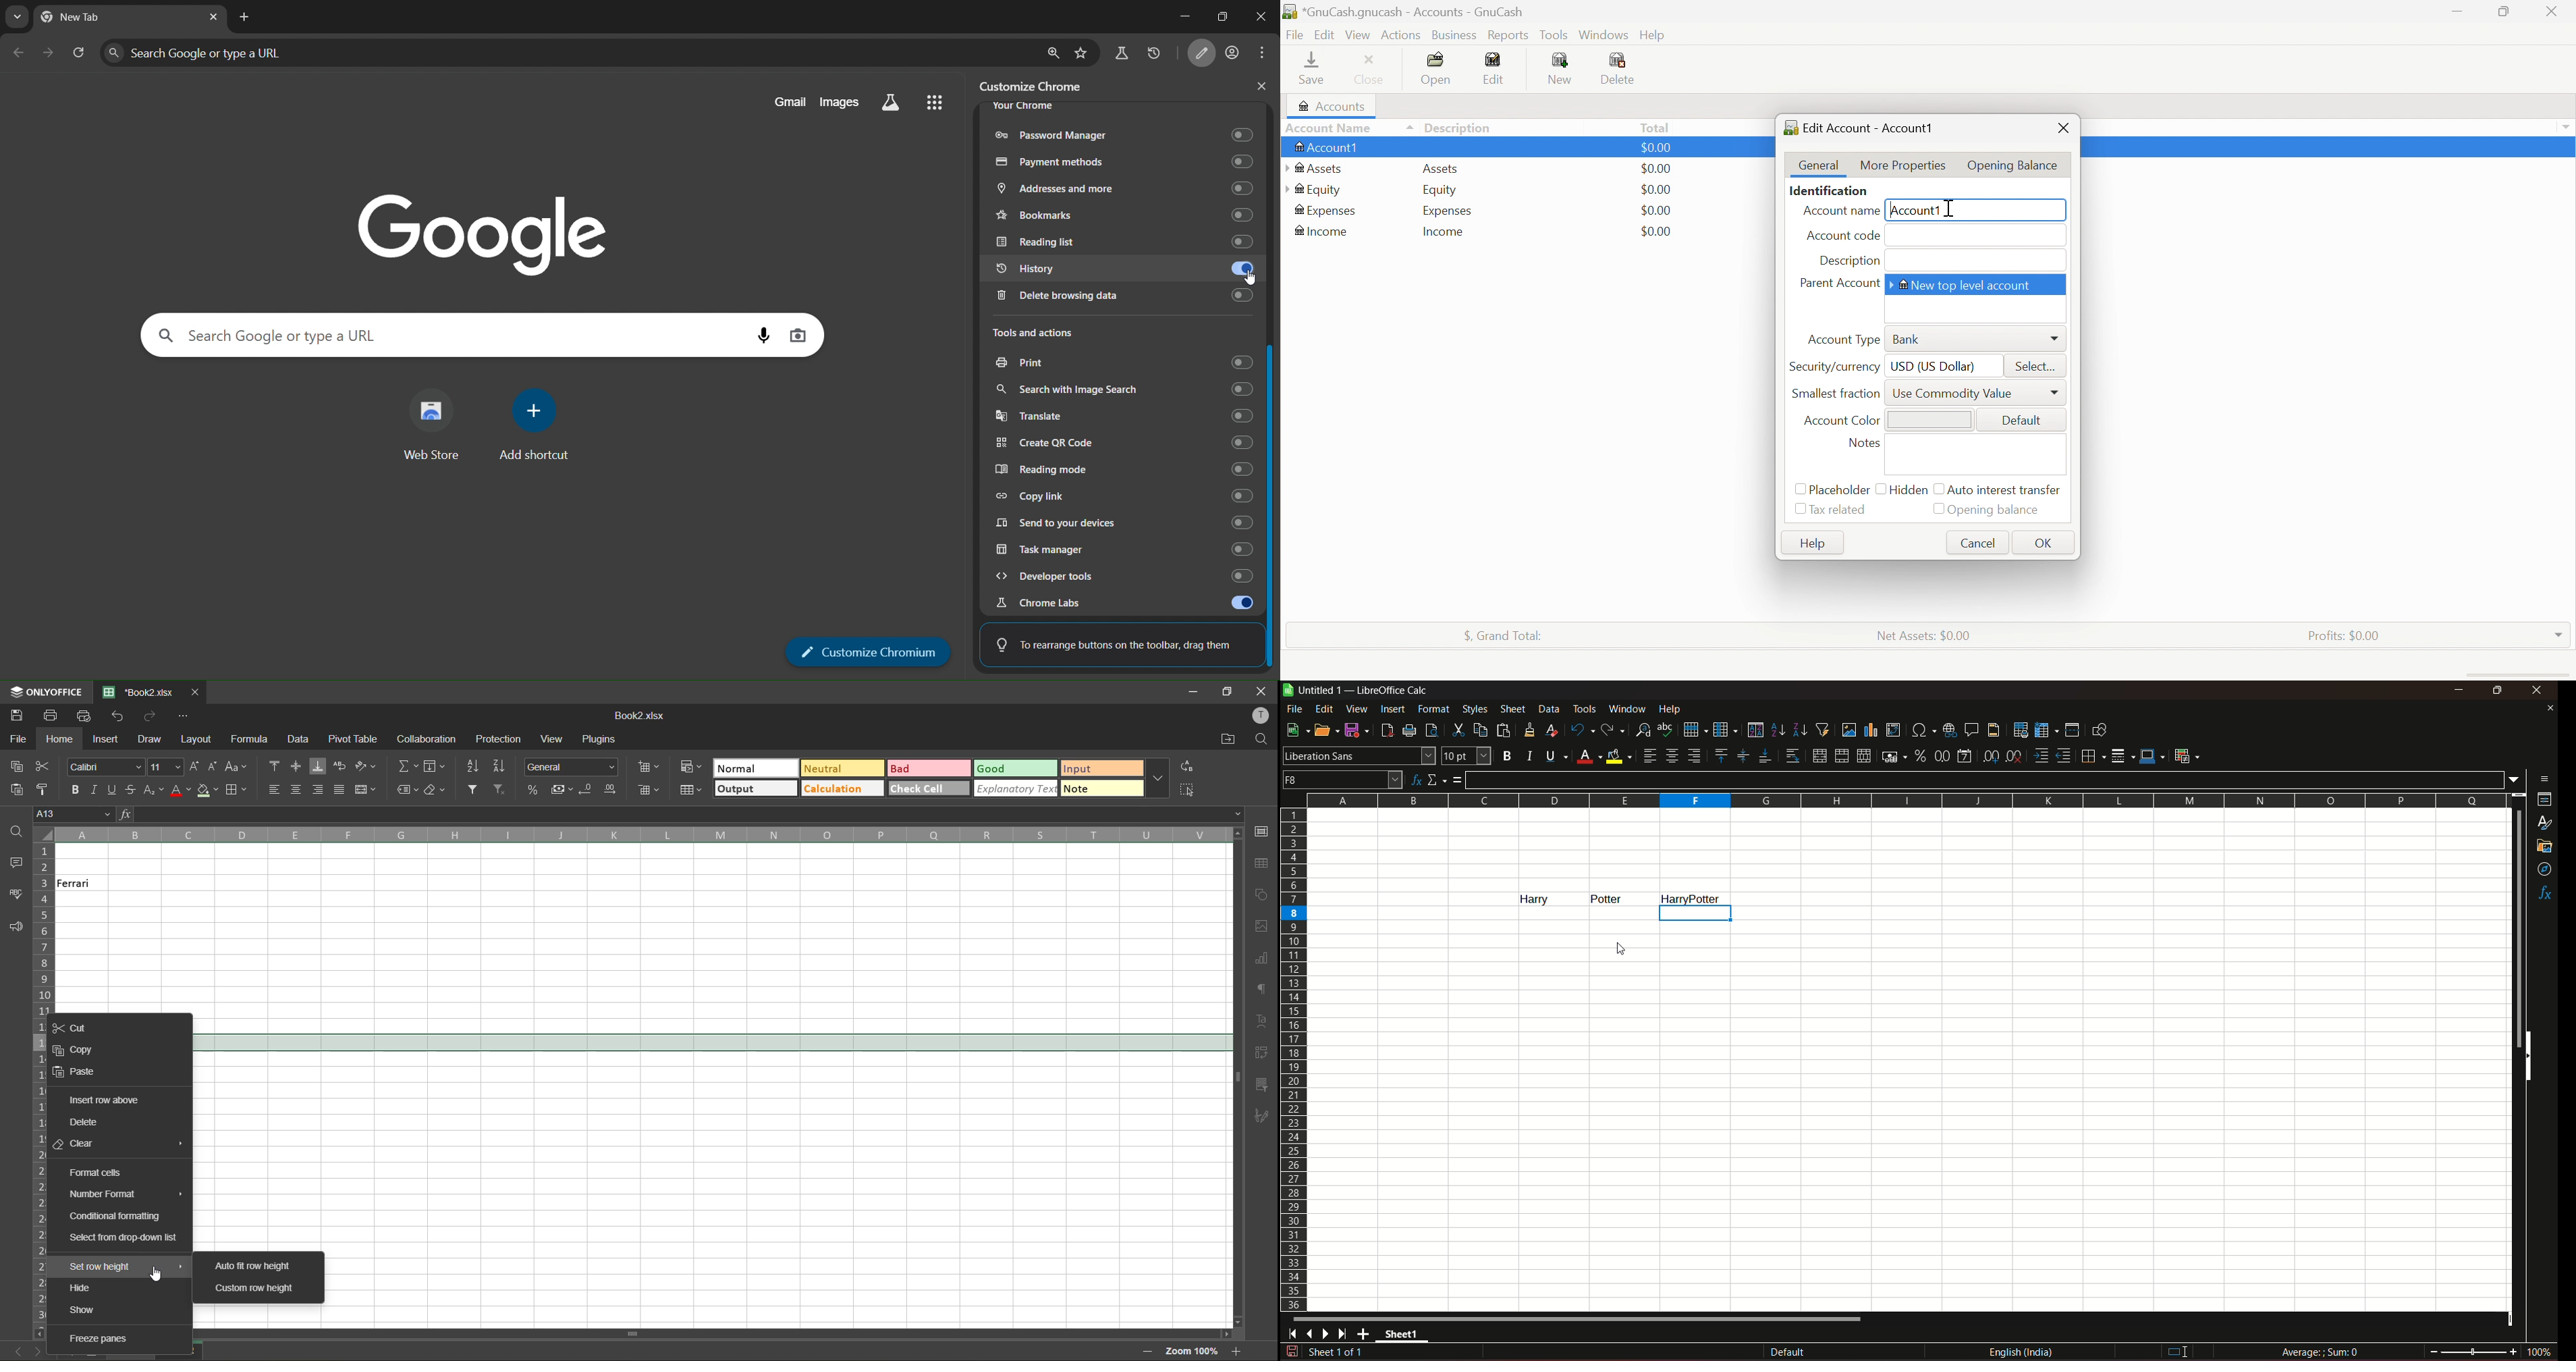 This screenshot has height=1372, width=2576. What do you see at coordinates (1251, 278) in the screenshot?
I see `Cursor` at bounding box center [1251, 278].